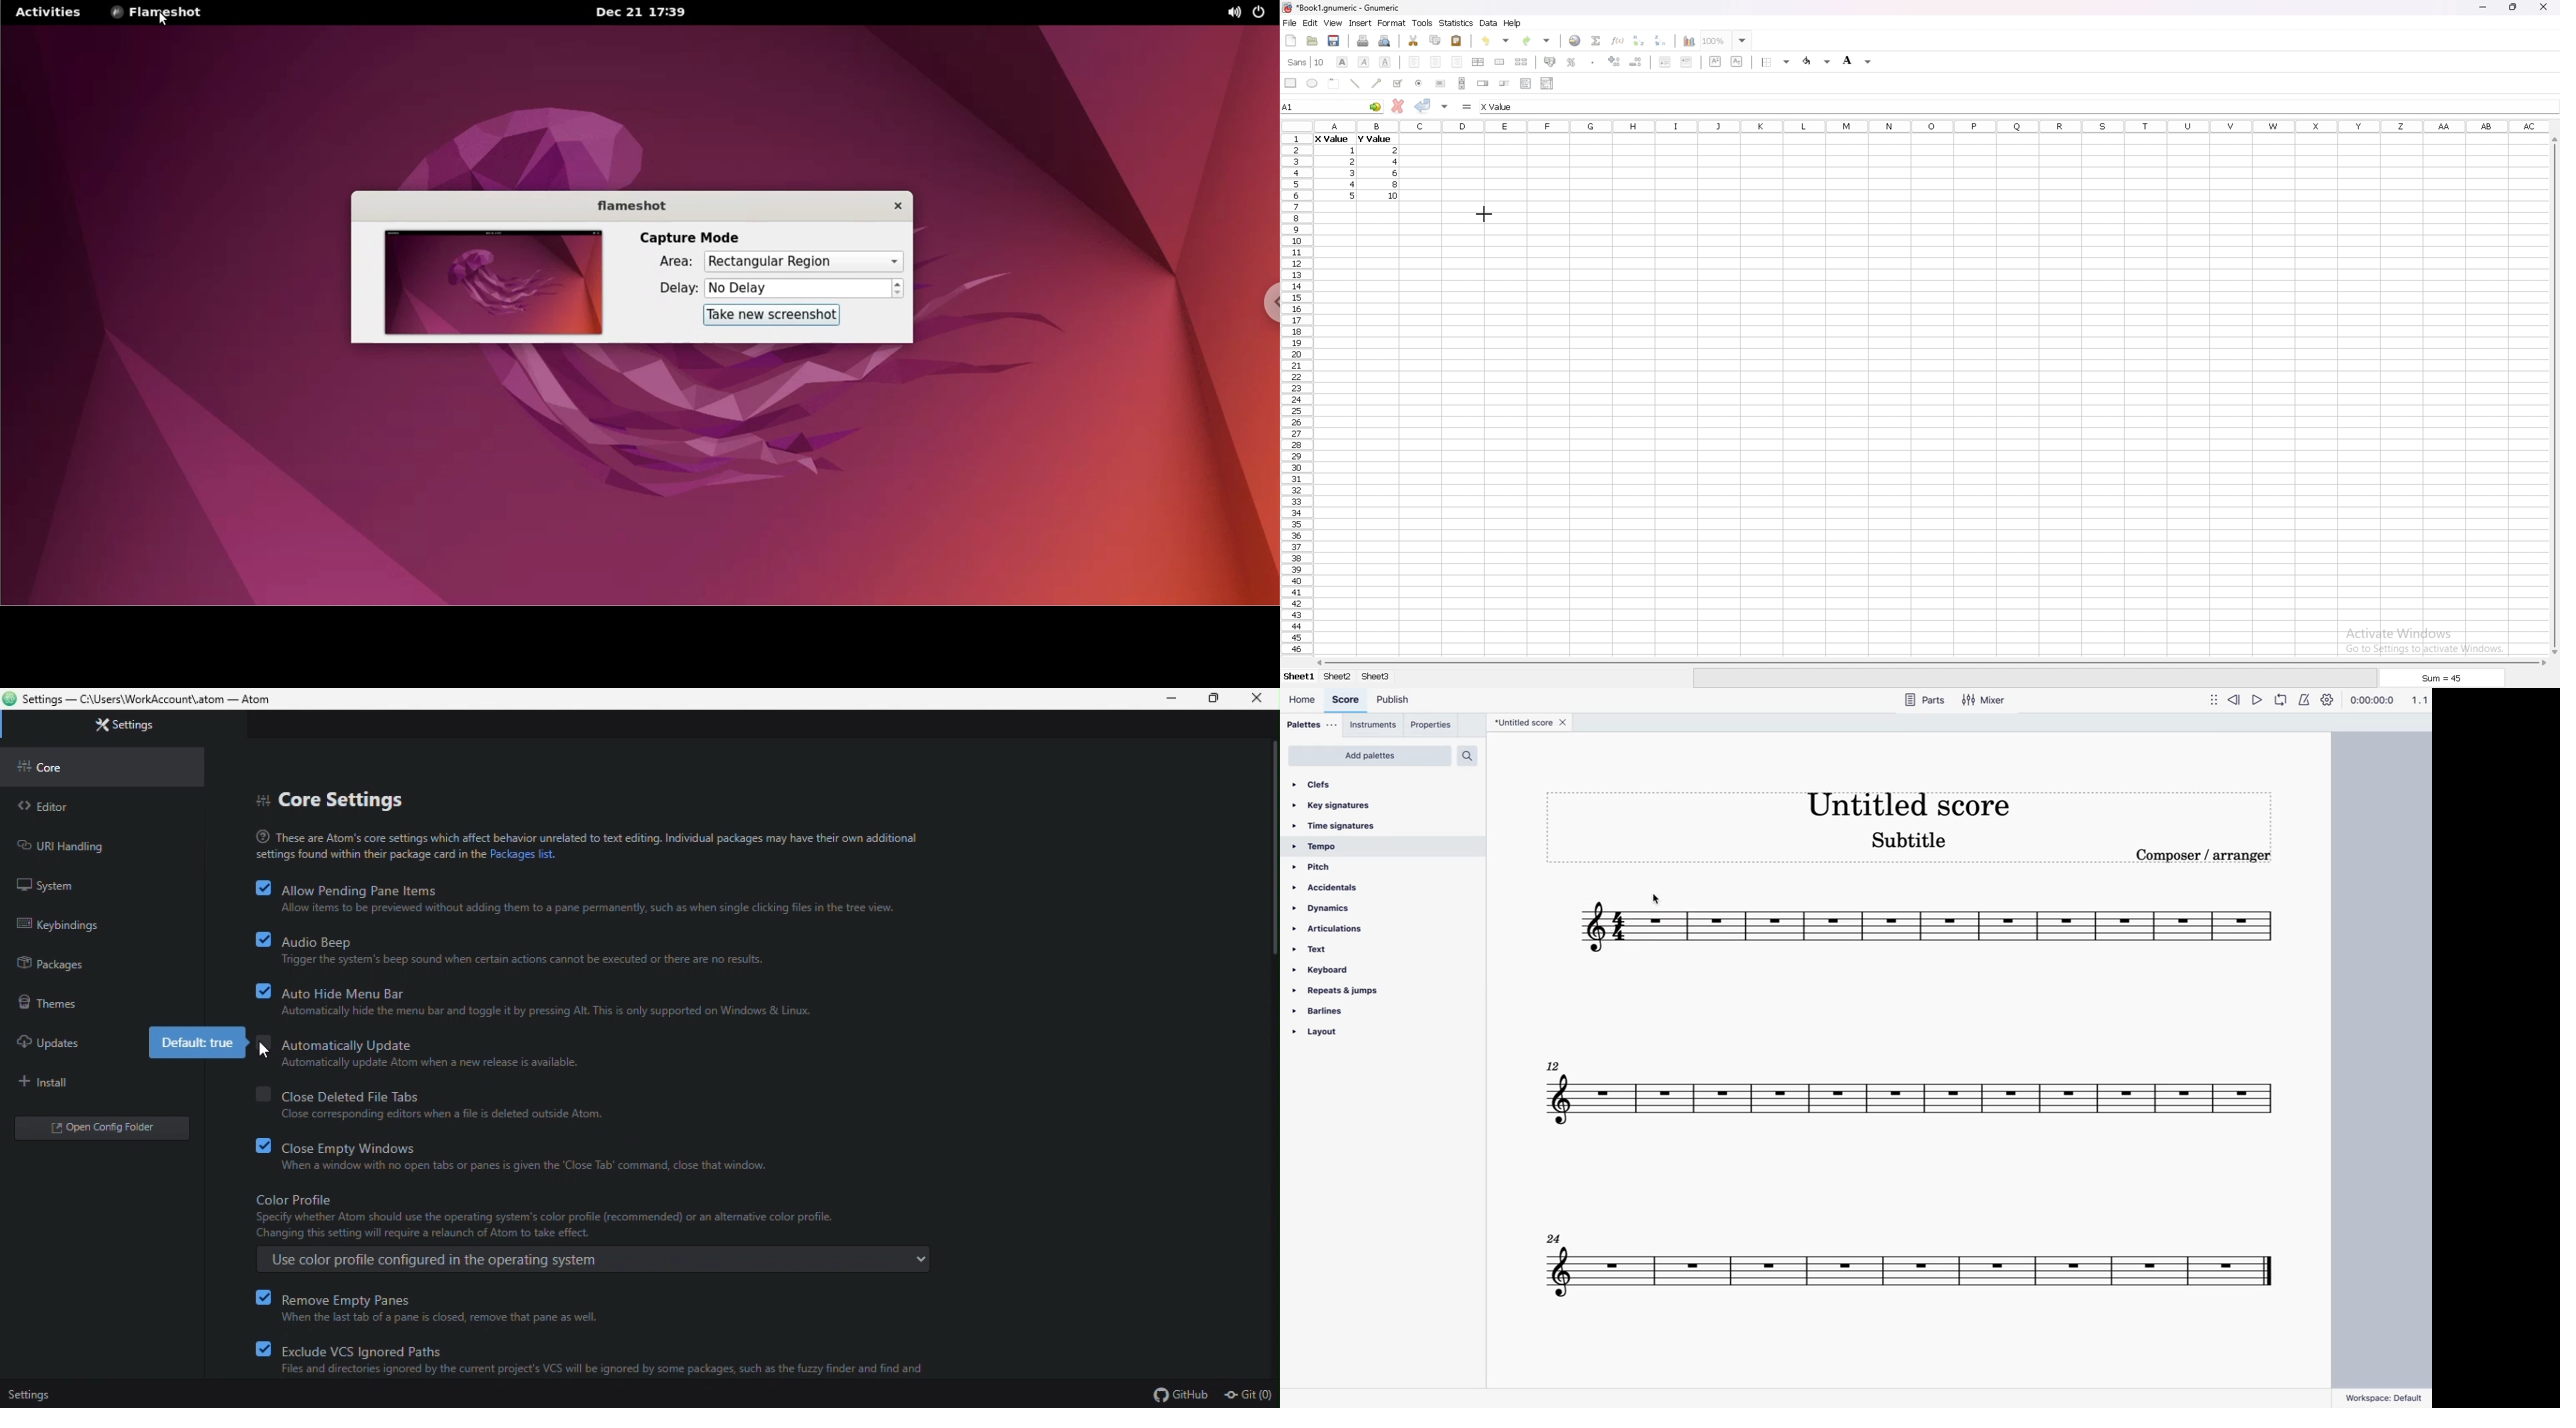 This screenshot has width=2576, height=1428. What do you see at coordinates (124, 723) in the screenshot?
I see `settings` at bounding box center [124, 723].